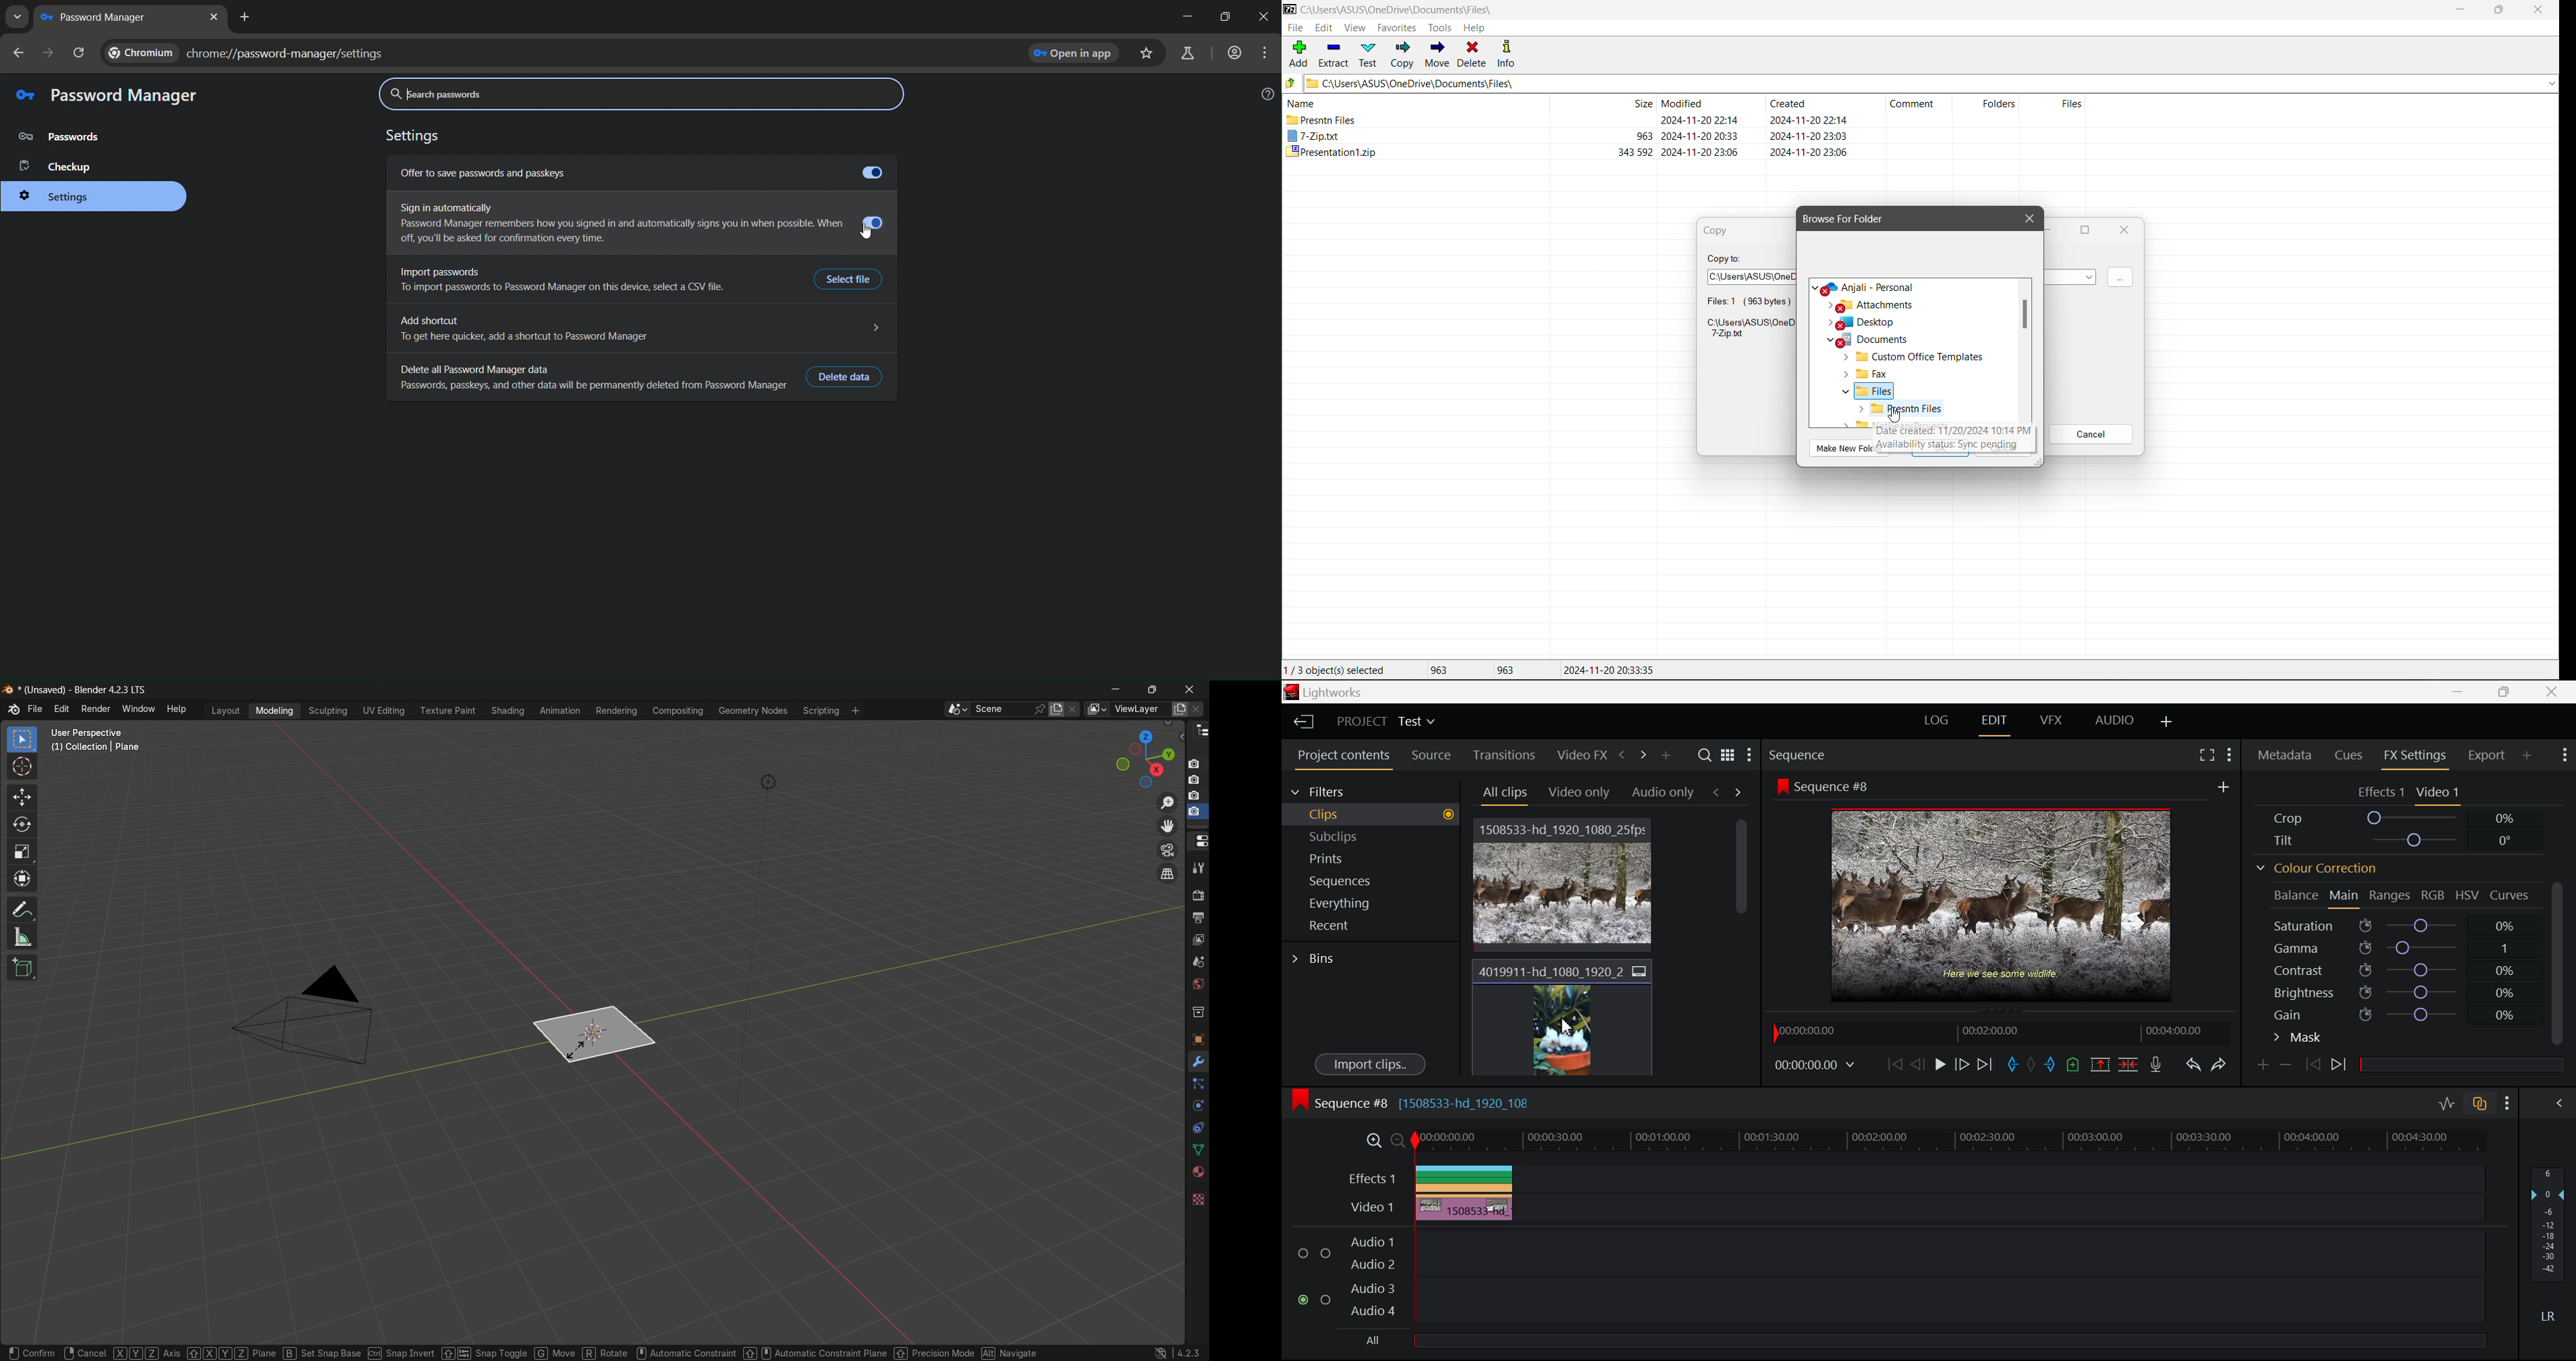 Image resolution: width=2576 pixels, height=1372 pixels. Describe the element at coordinates (1146, 757) in the screenshot. I see `rotate or preset viewpoint` at that location.